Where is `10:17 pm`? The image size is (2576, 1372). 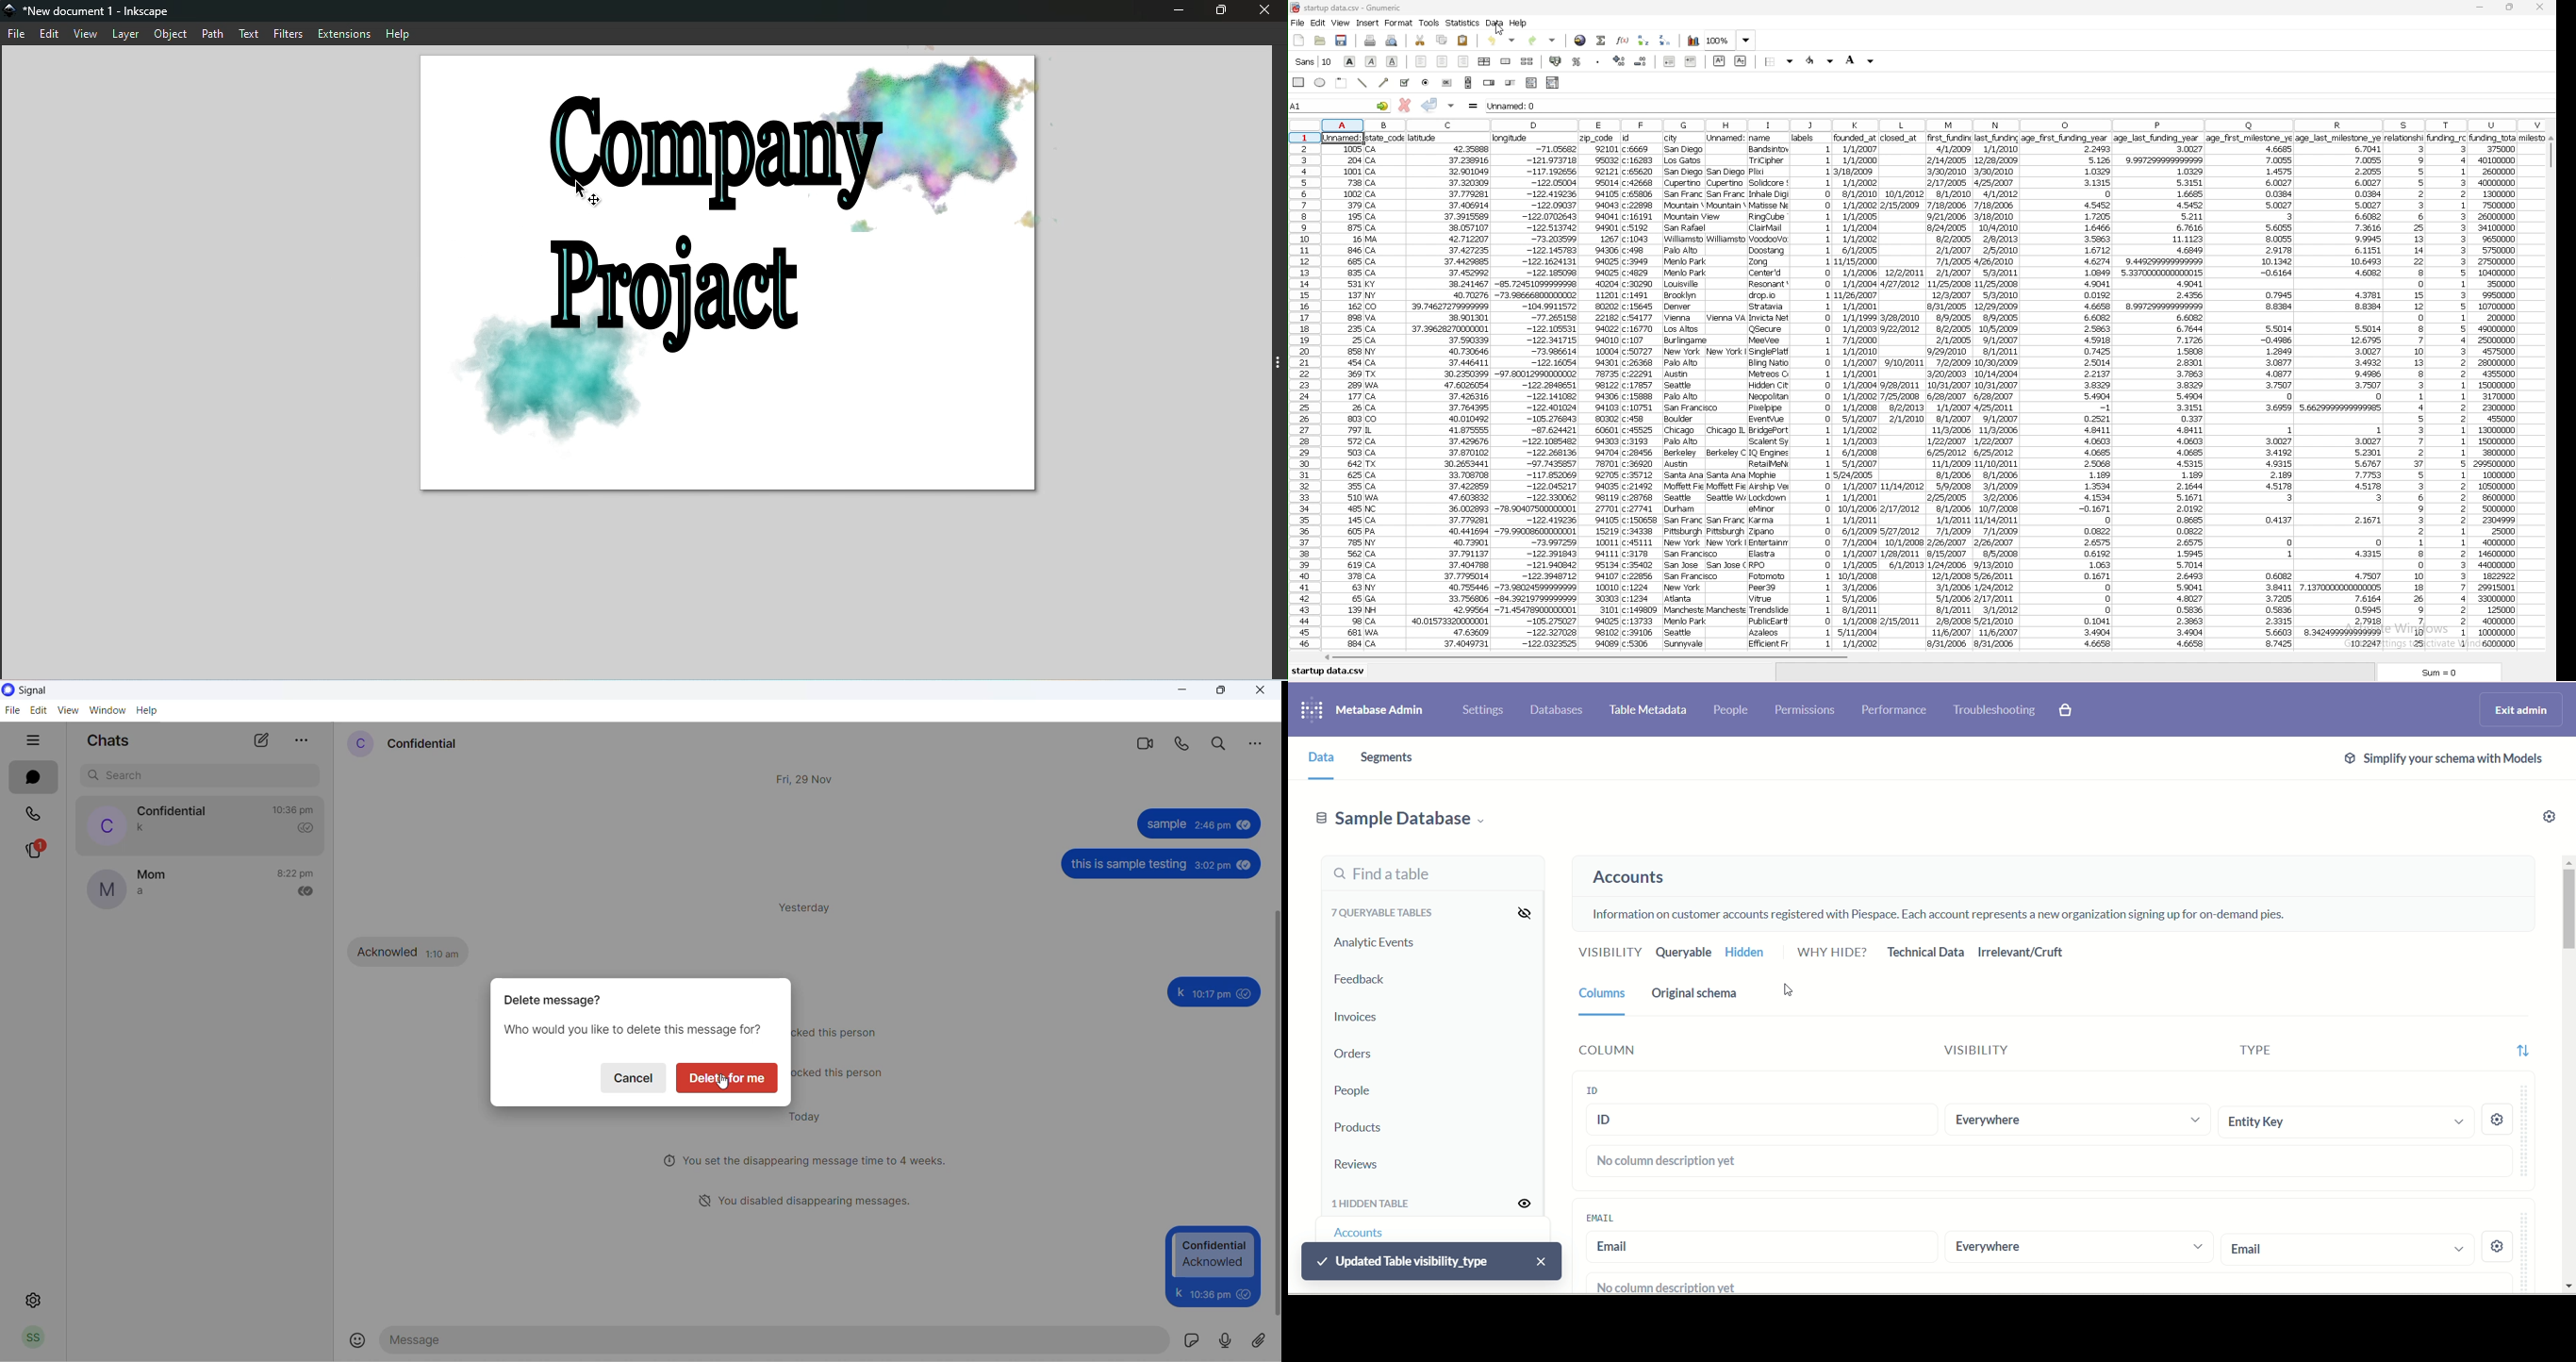 10:17 pm is located at coordinates (1212, 1293).